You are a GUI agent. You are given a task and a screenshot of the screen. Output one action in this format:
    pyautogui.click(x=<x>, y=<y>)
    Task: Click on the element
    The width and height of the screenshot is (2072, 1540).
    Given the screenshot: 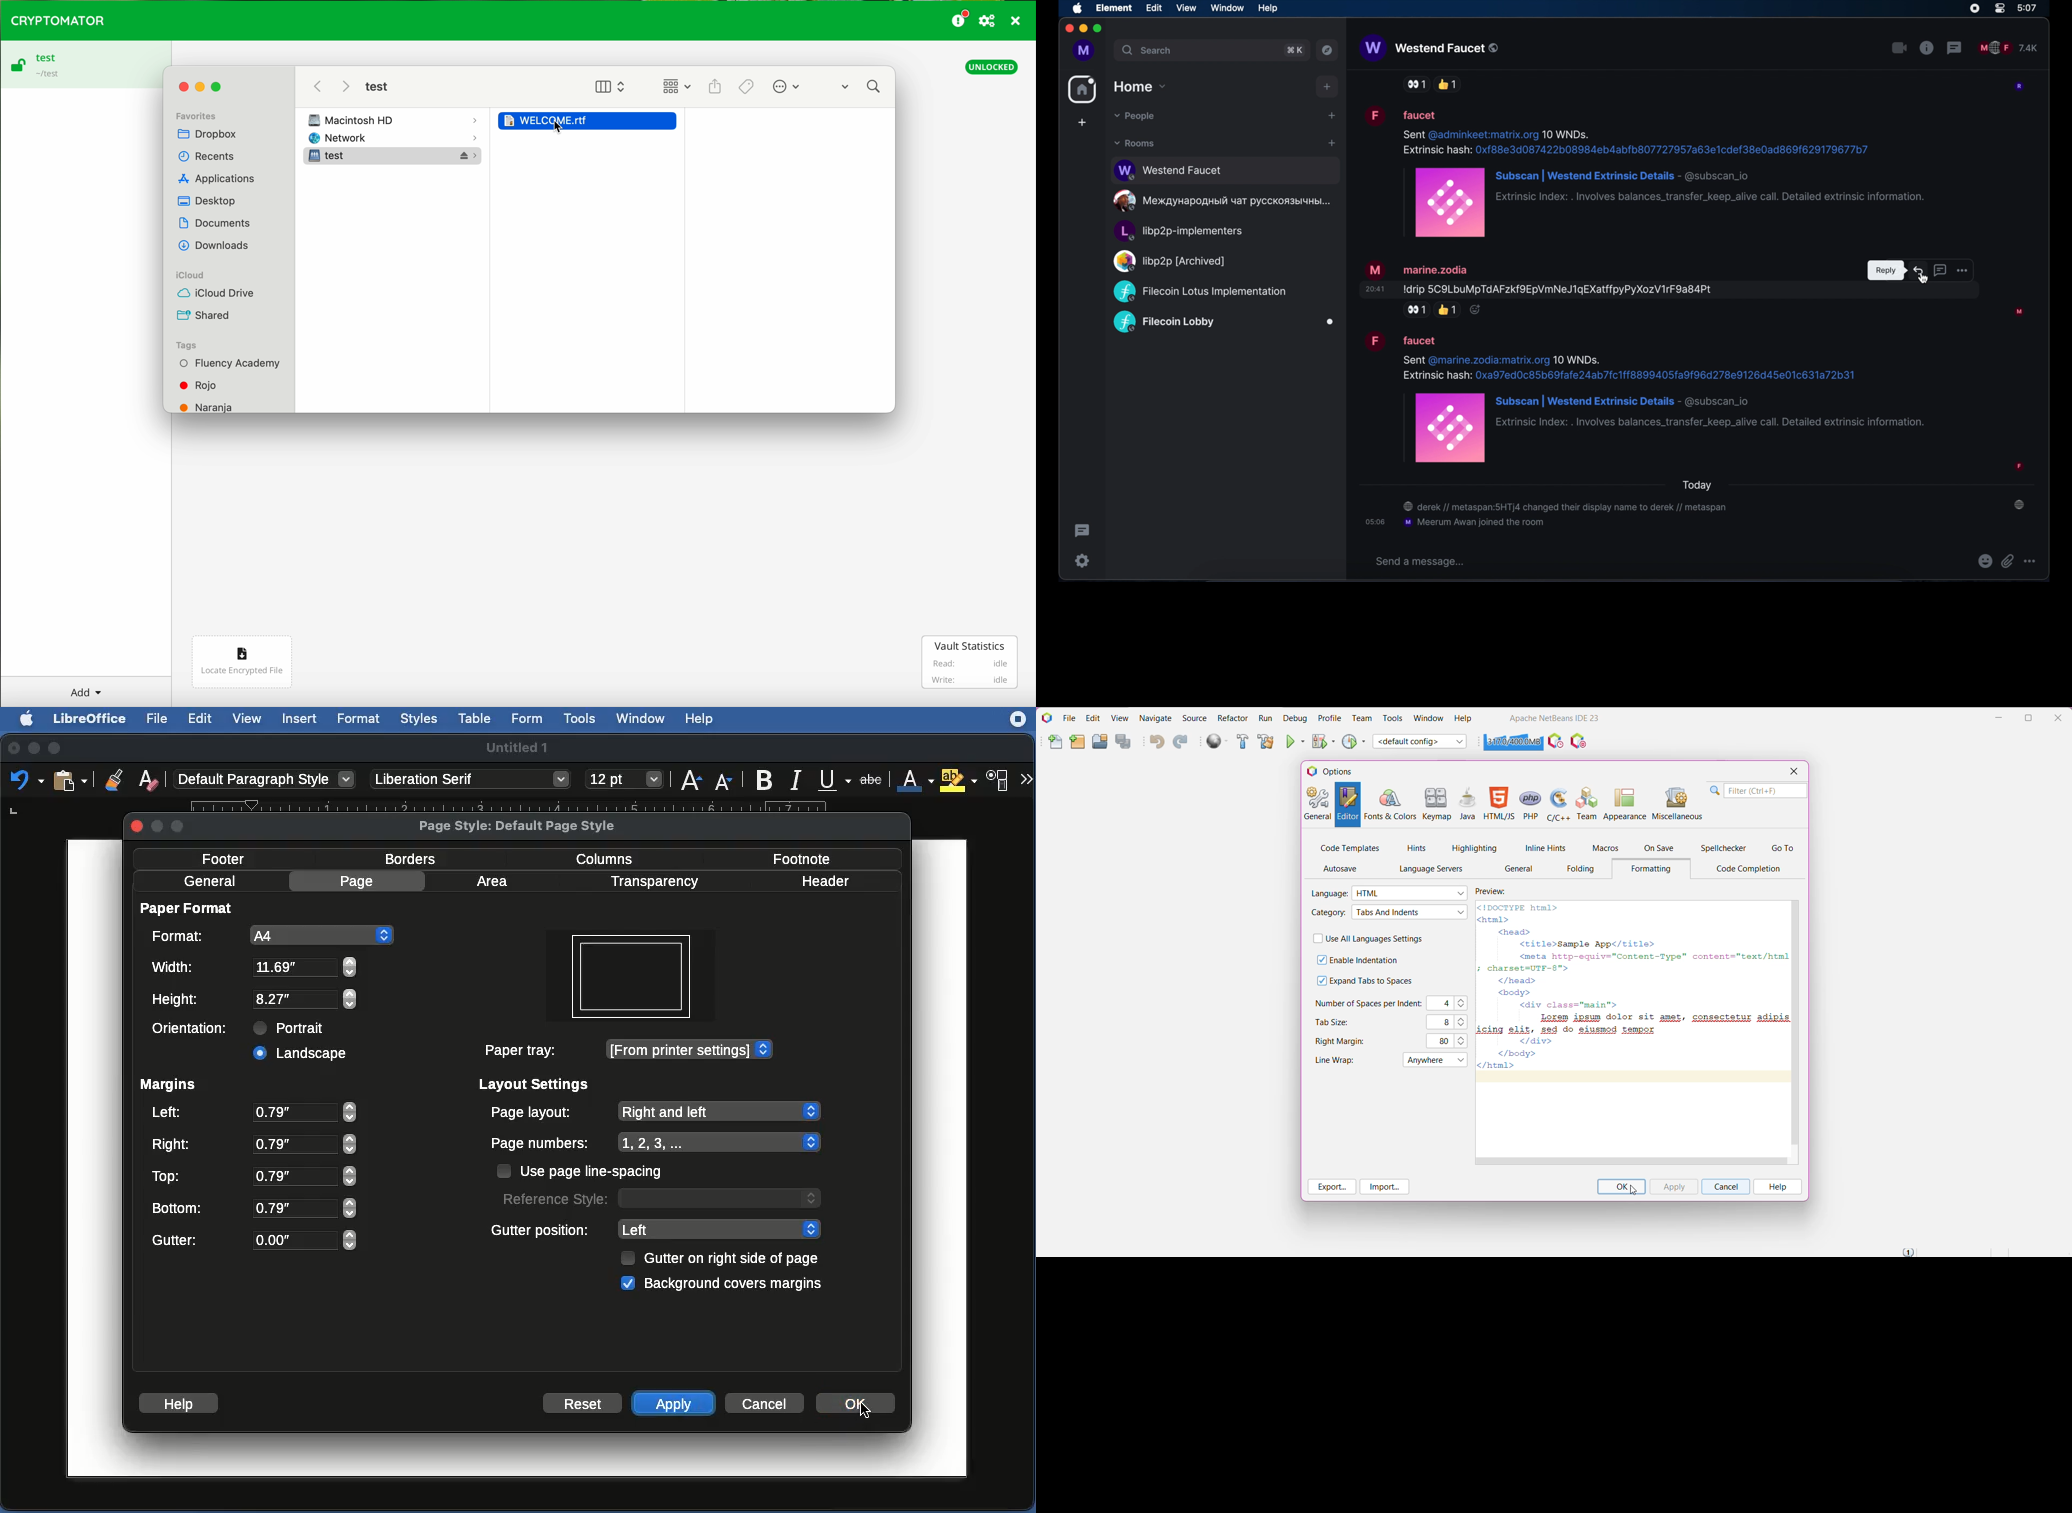 What is the action you would take?
    pyautogui.click(x=1115, y=8)
    